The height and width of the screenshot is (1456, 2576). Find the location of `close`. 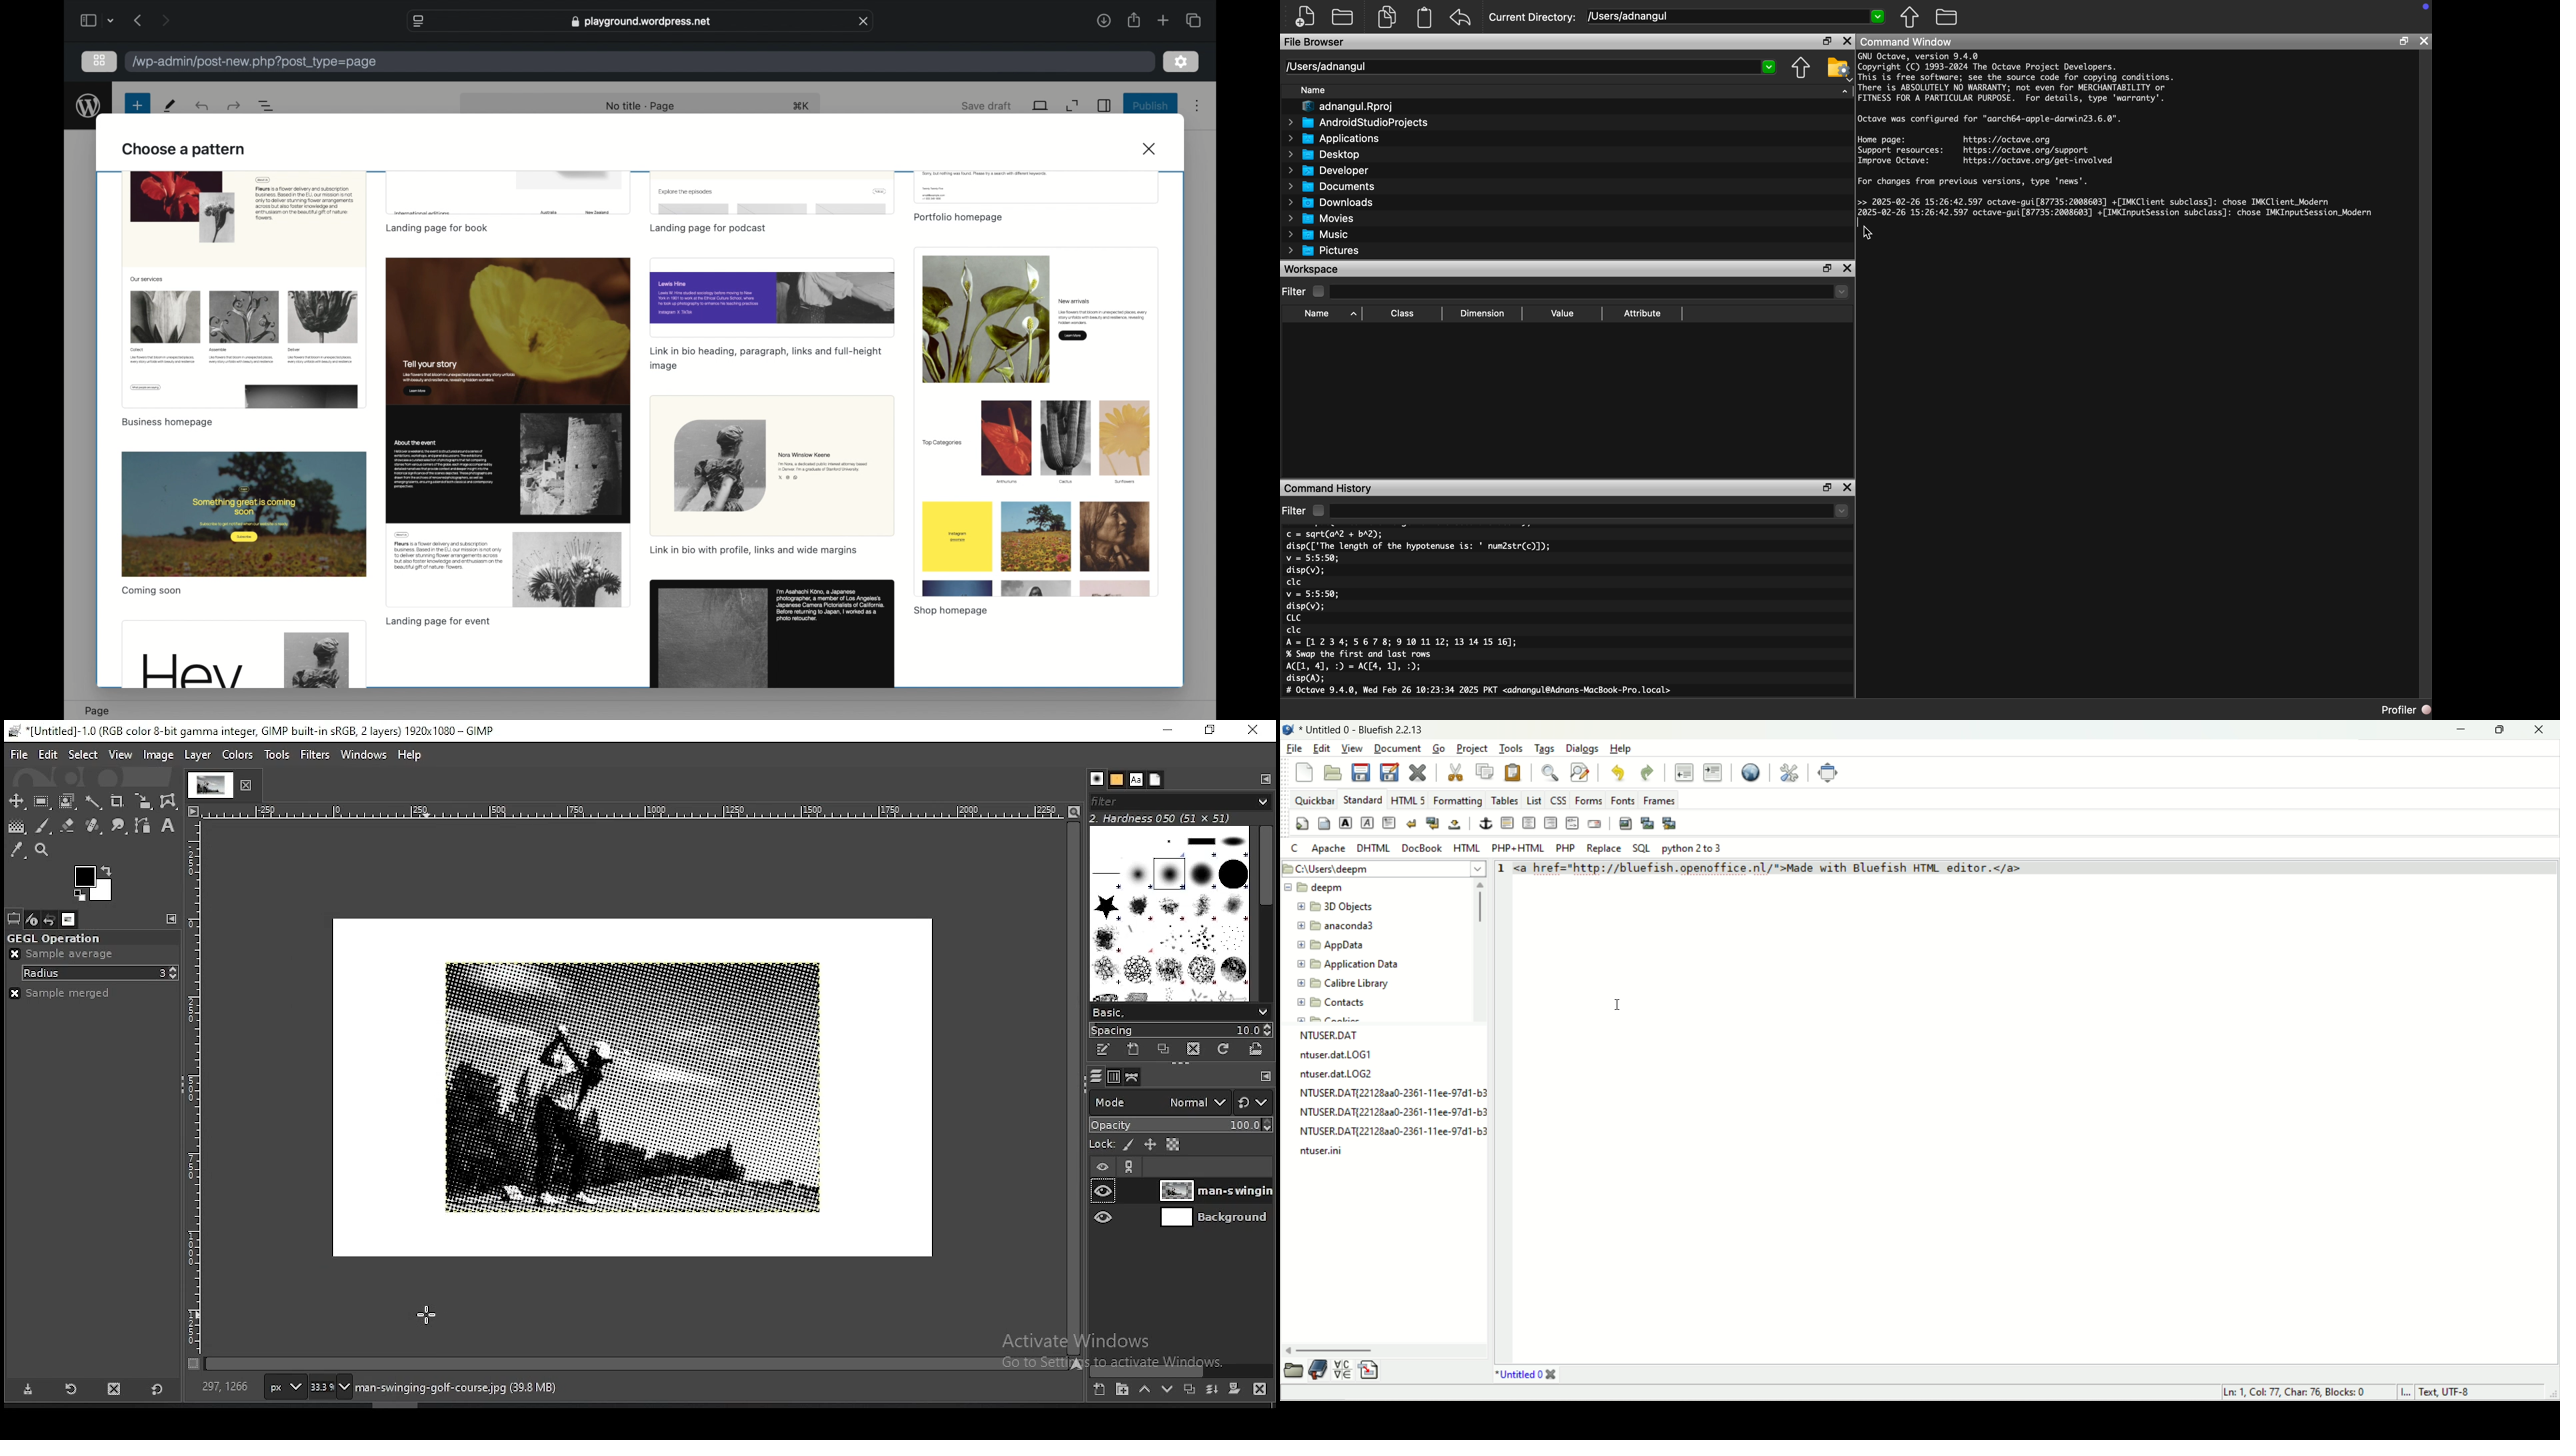

close is located at coordinates (1151, 149).